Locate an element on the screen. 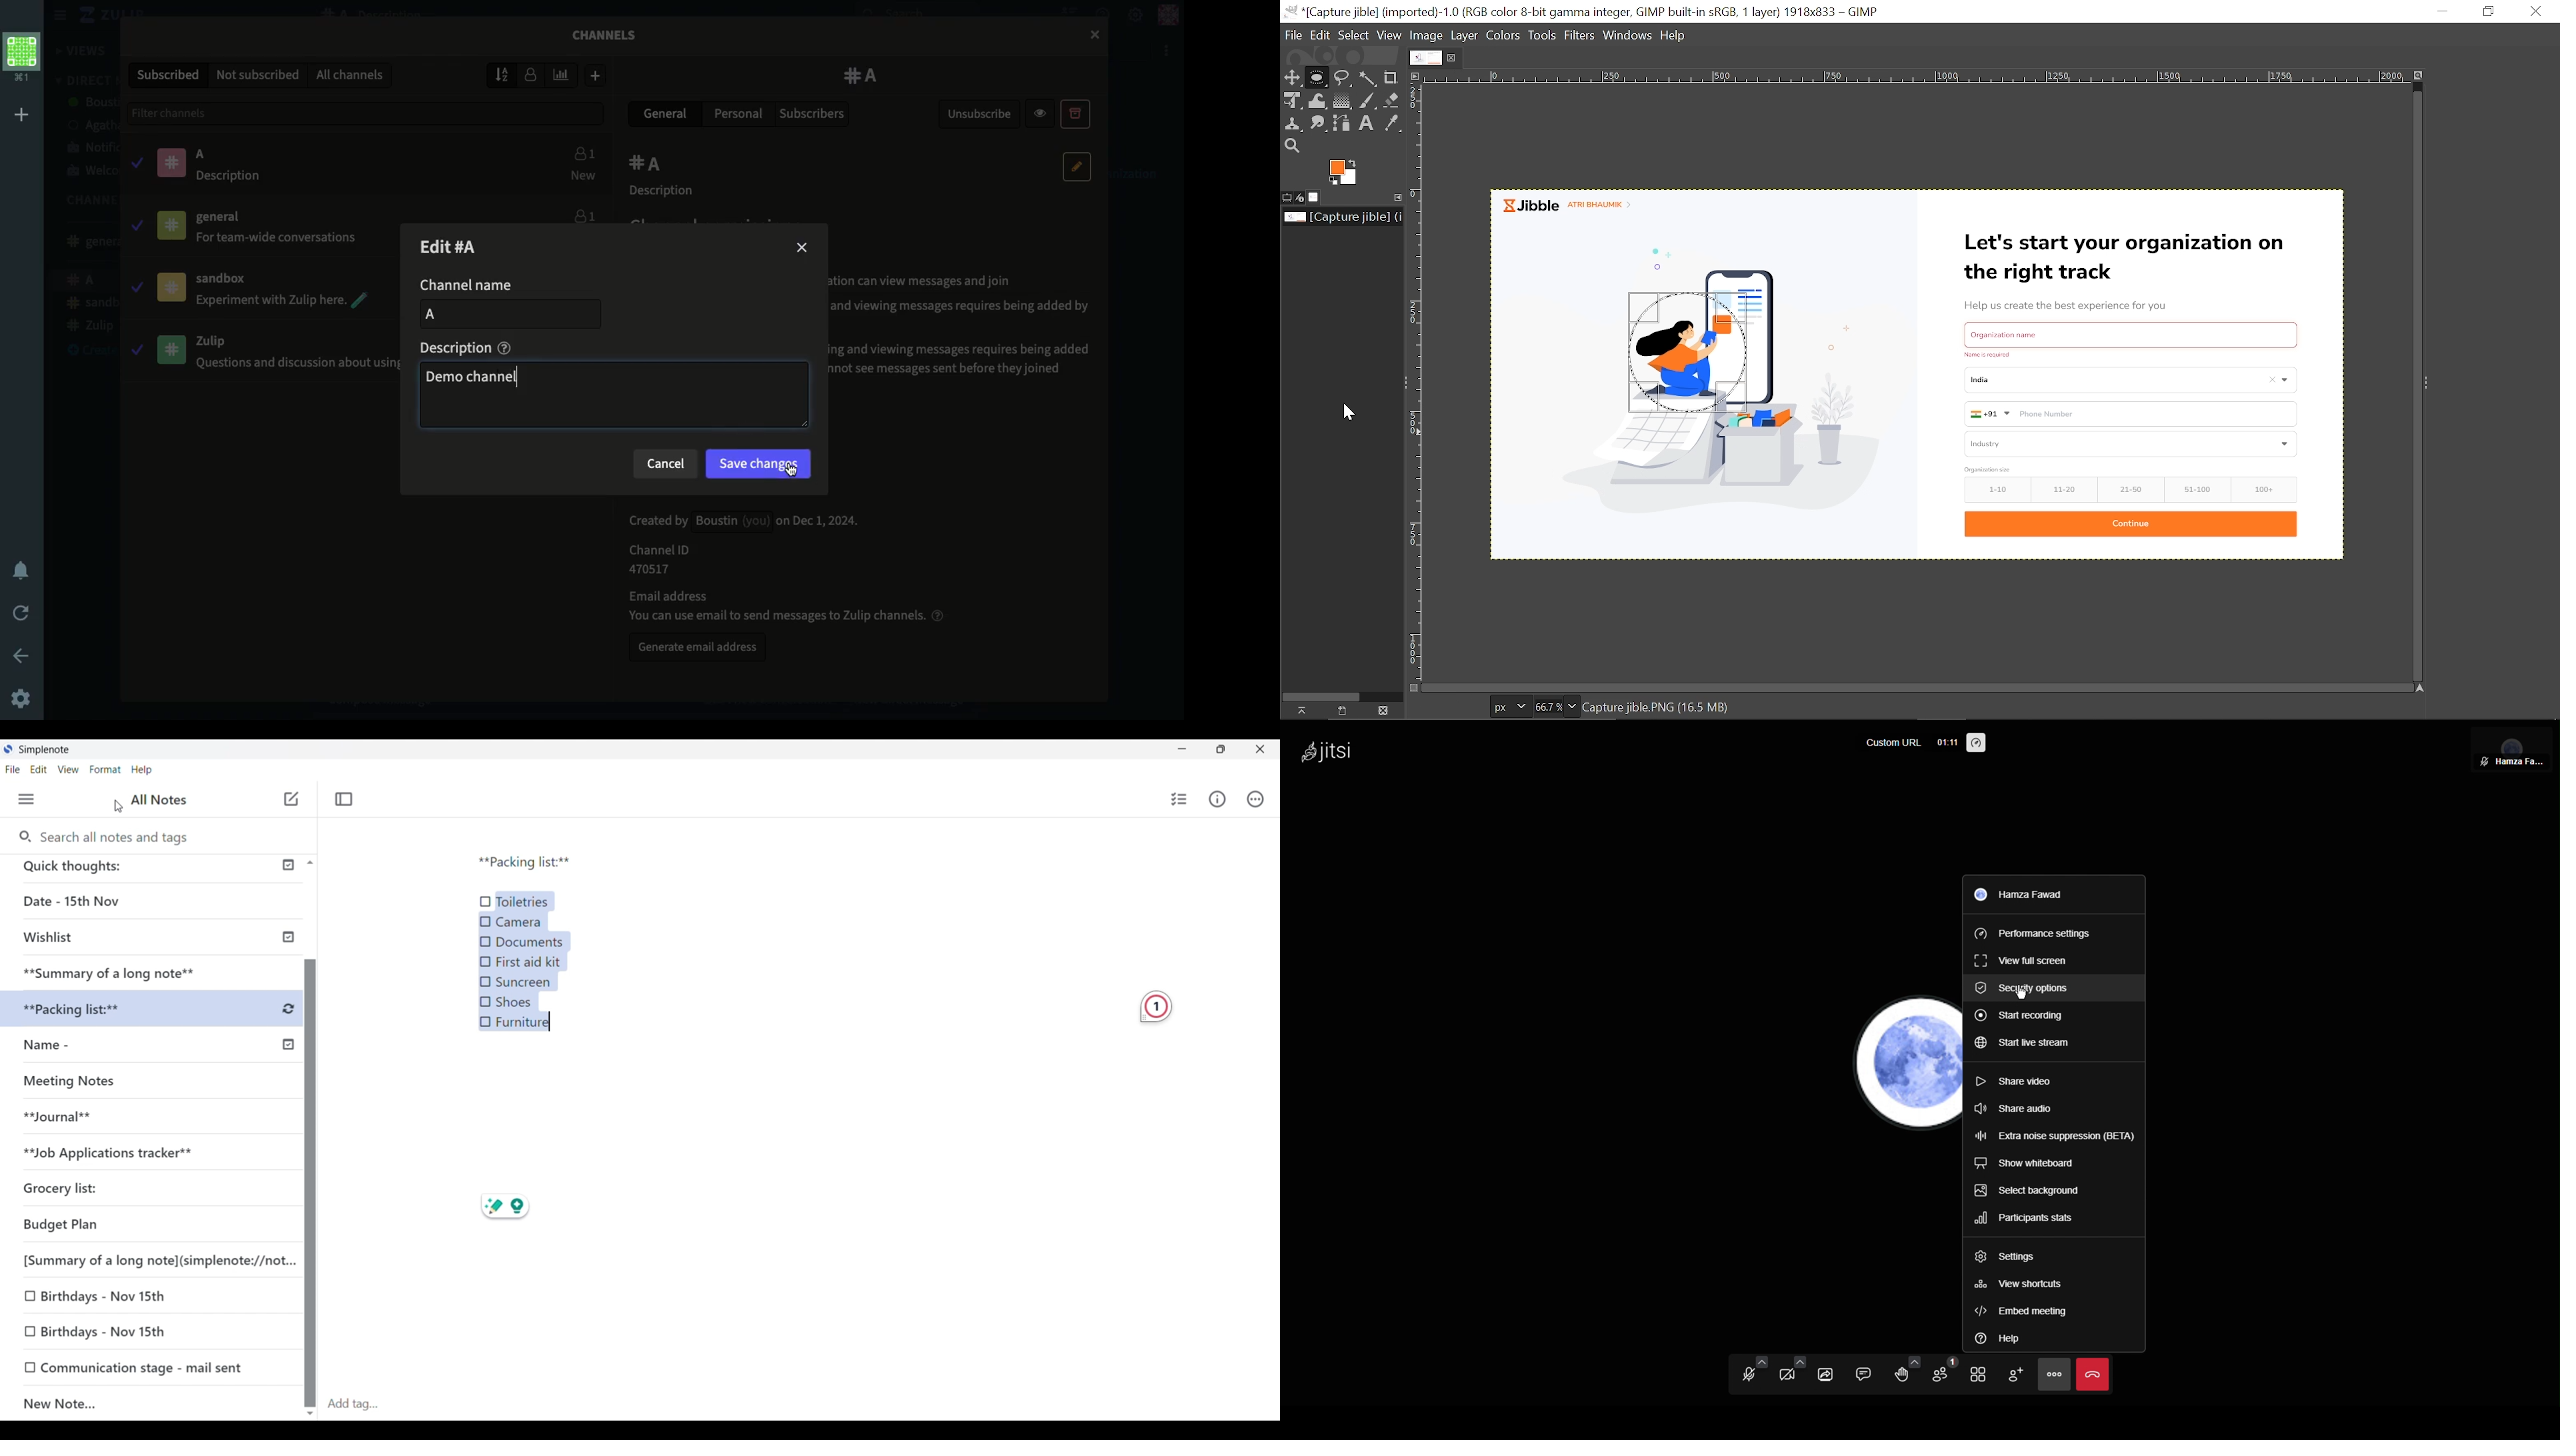 This screenshot has height=1456, width=2576. Insert checklist is located at coordinates (1180, 799).